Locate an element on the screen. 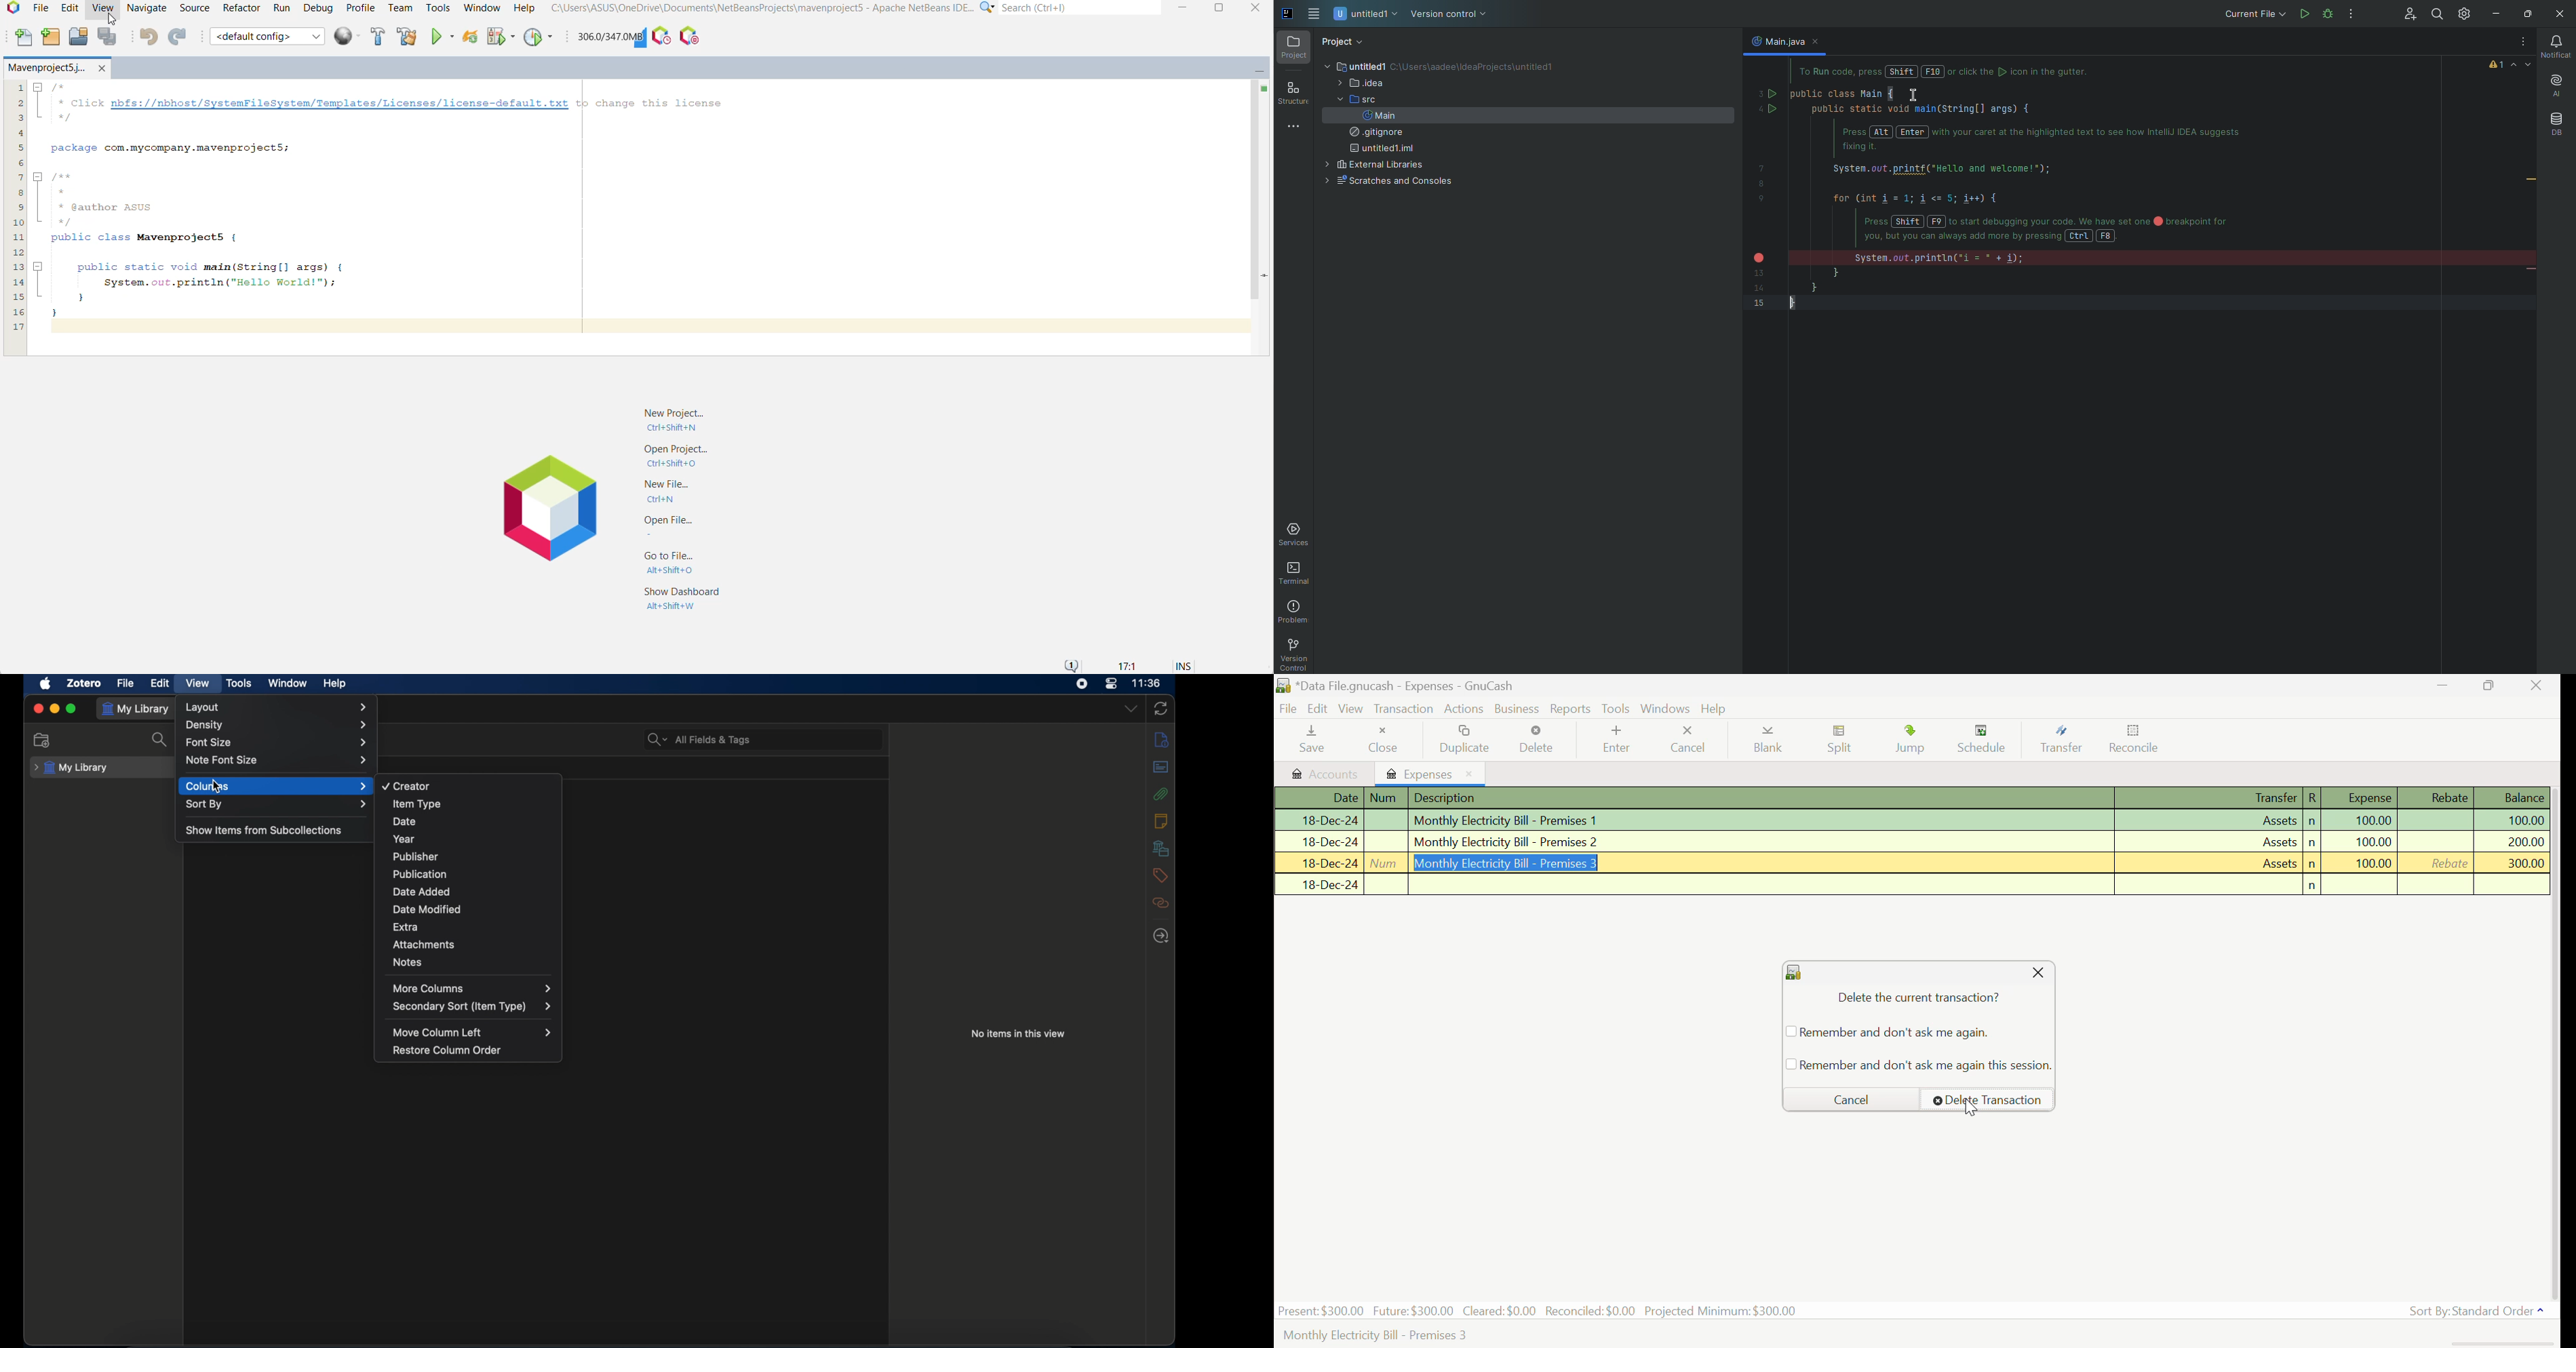 This screenshot has height=1372, width=2576. note font size is located at coordinates (277, 760).